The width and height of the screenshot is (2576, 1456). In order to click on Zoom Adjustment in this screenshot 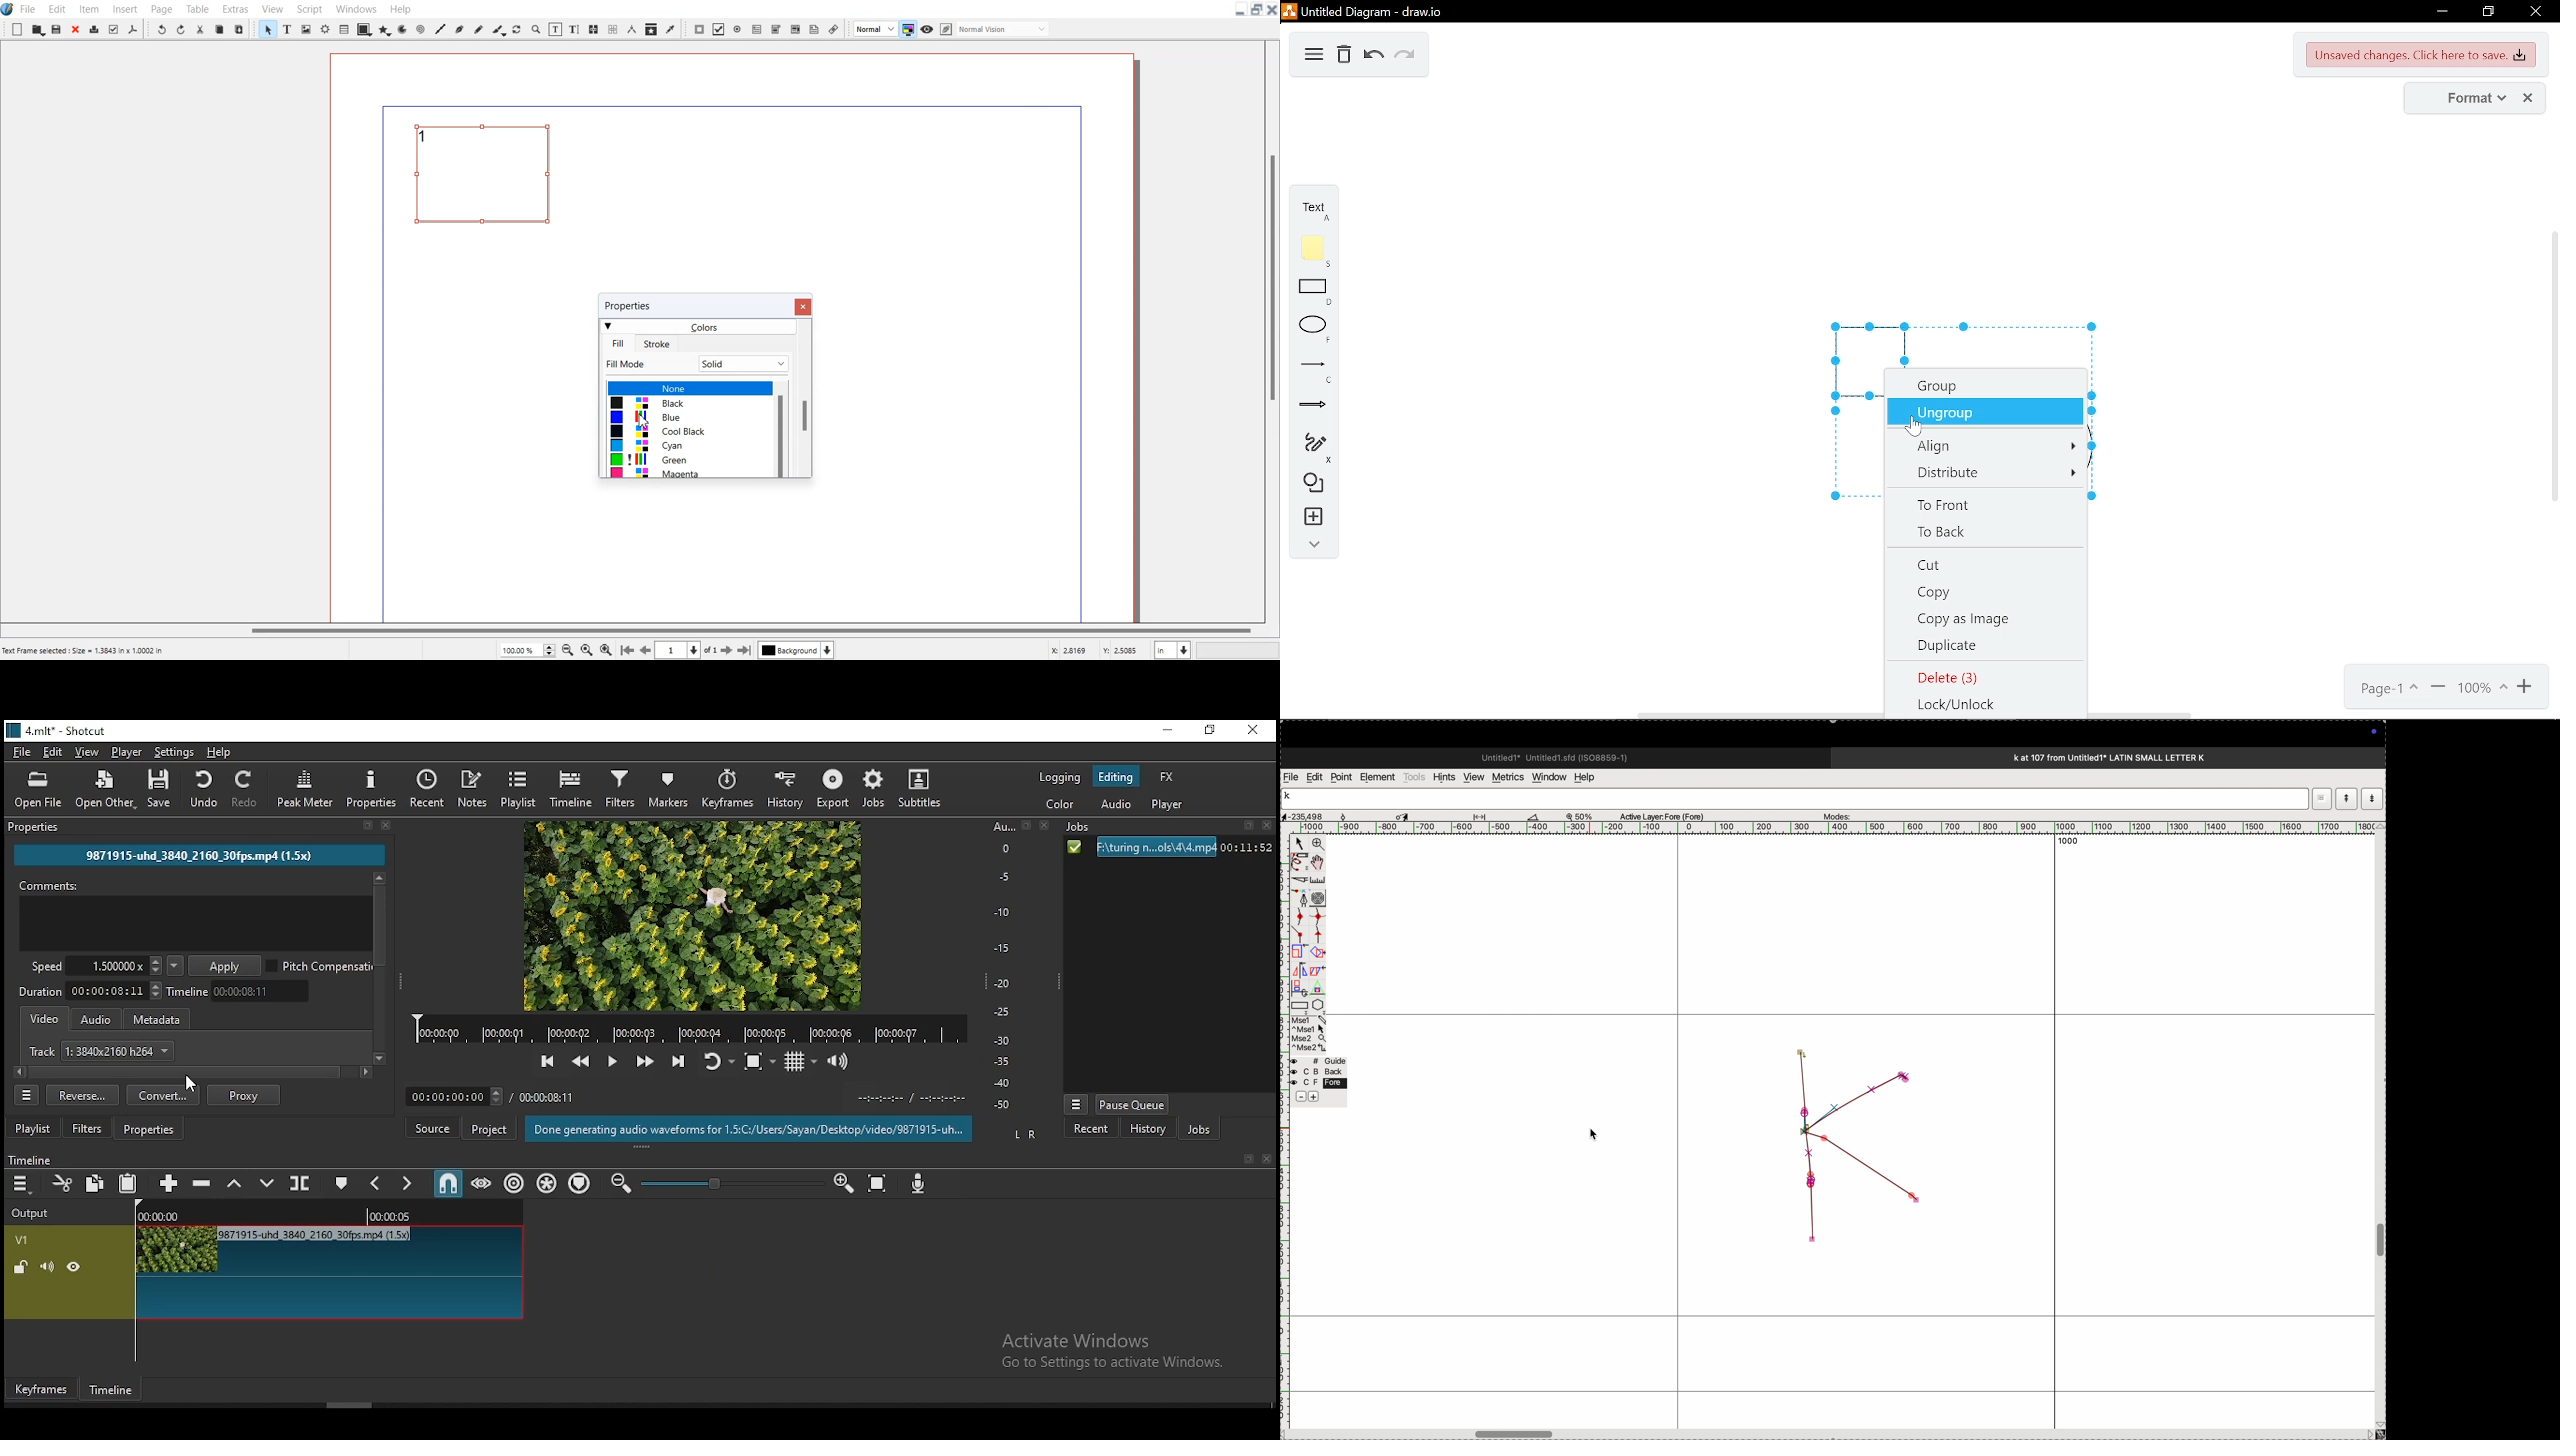, I will do `click(527, 650)`.